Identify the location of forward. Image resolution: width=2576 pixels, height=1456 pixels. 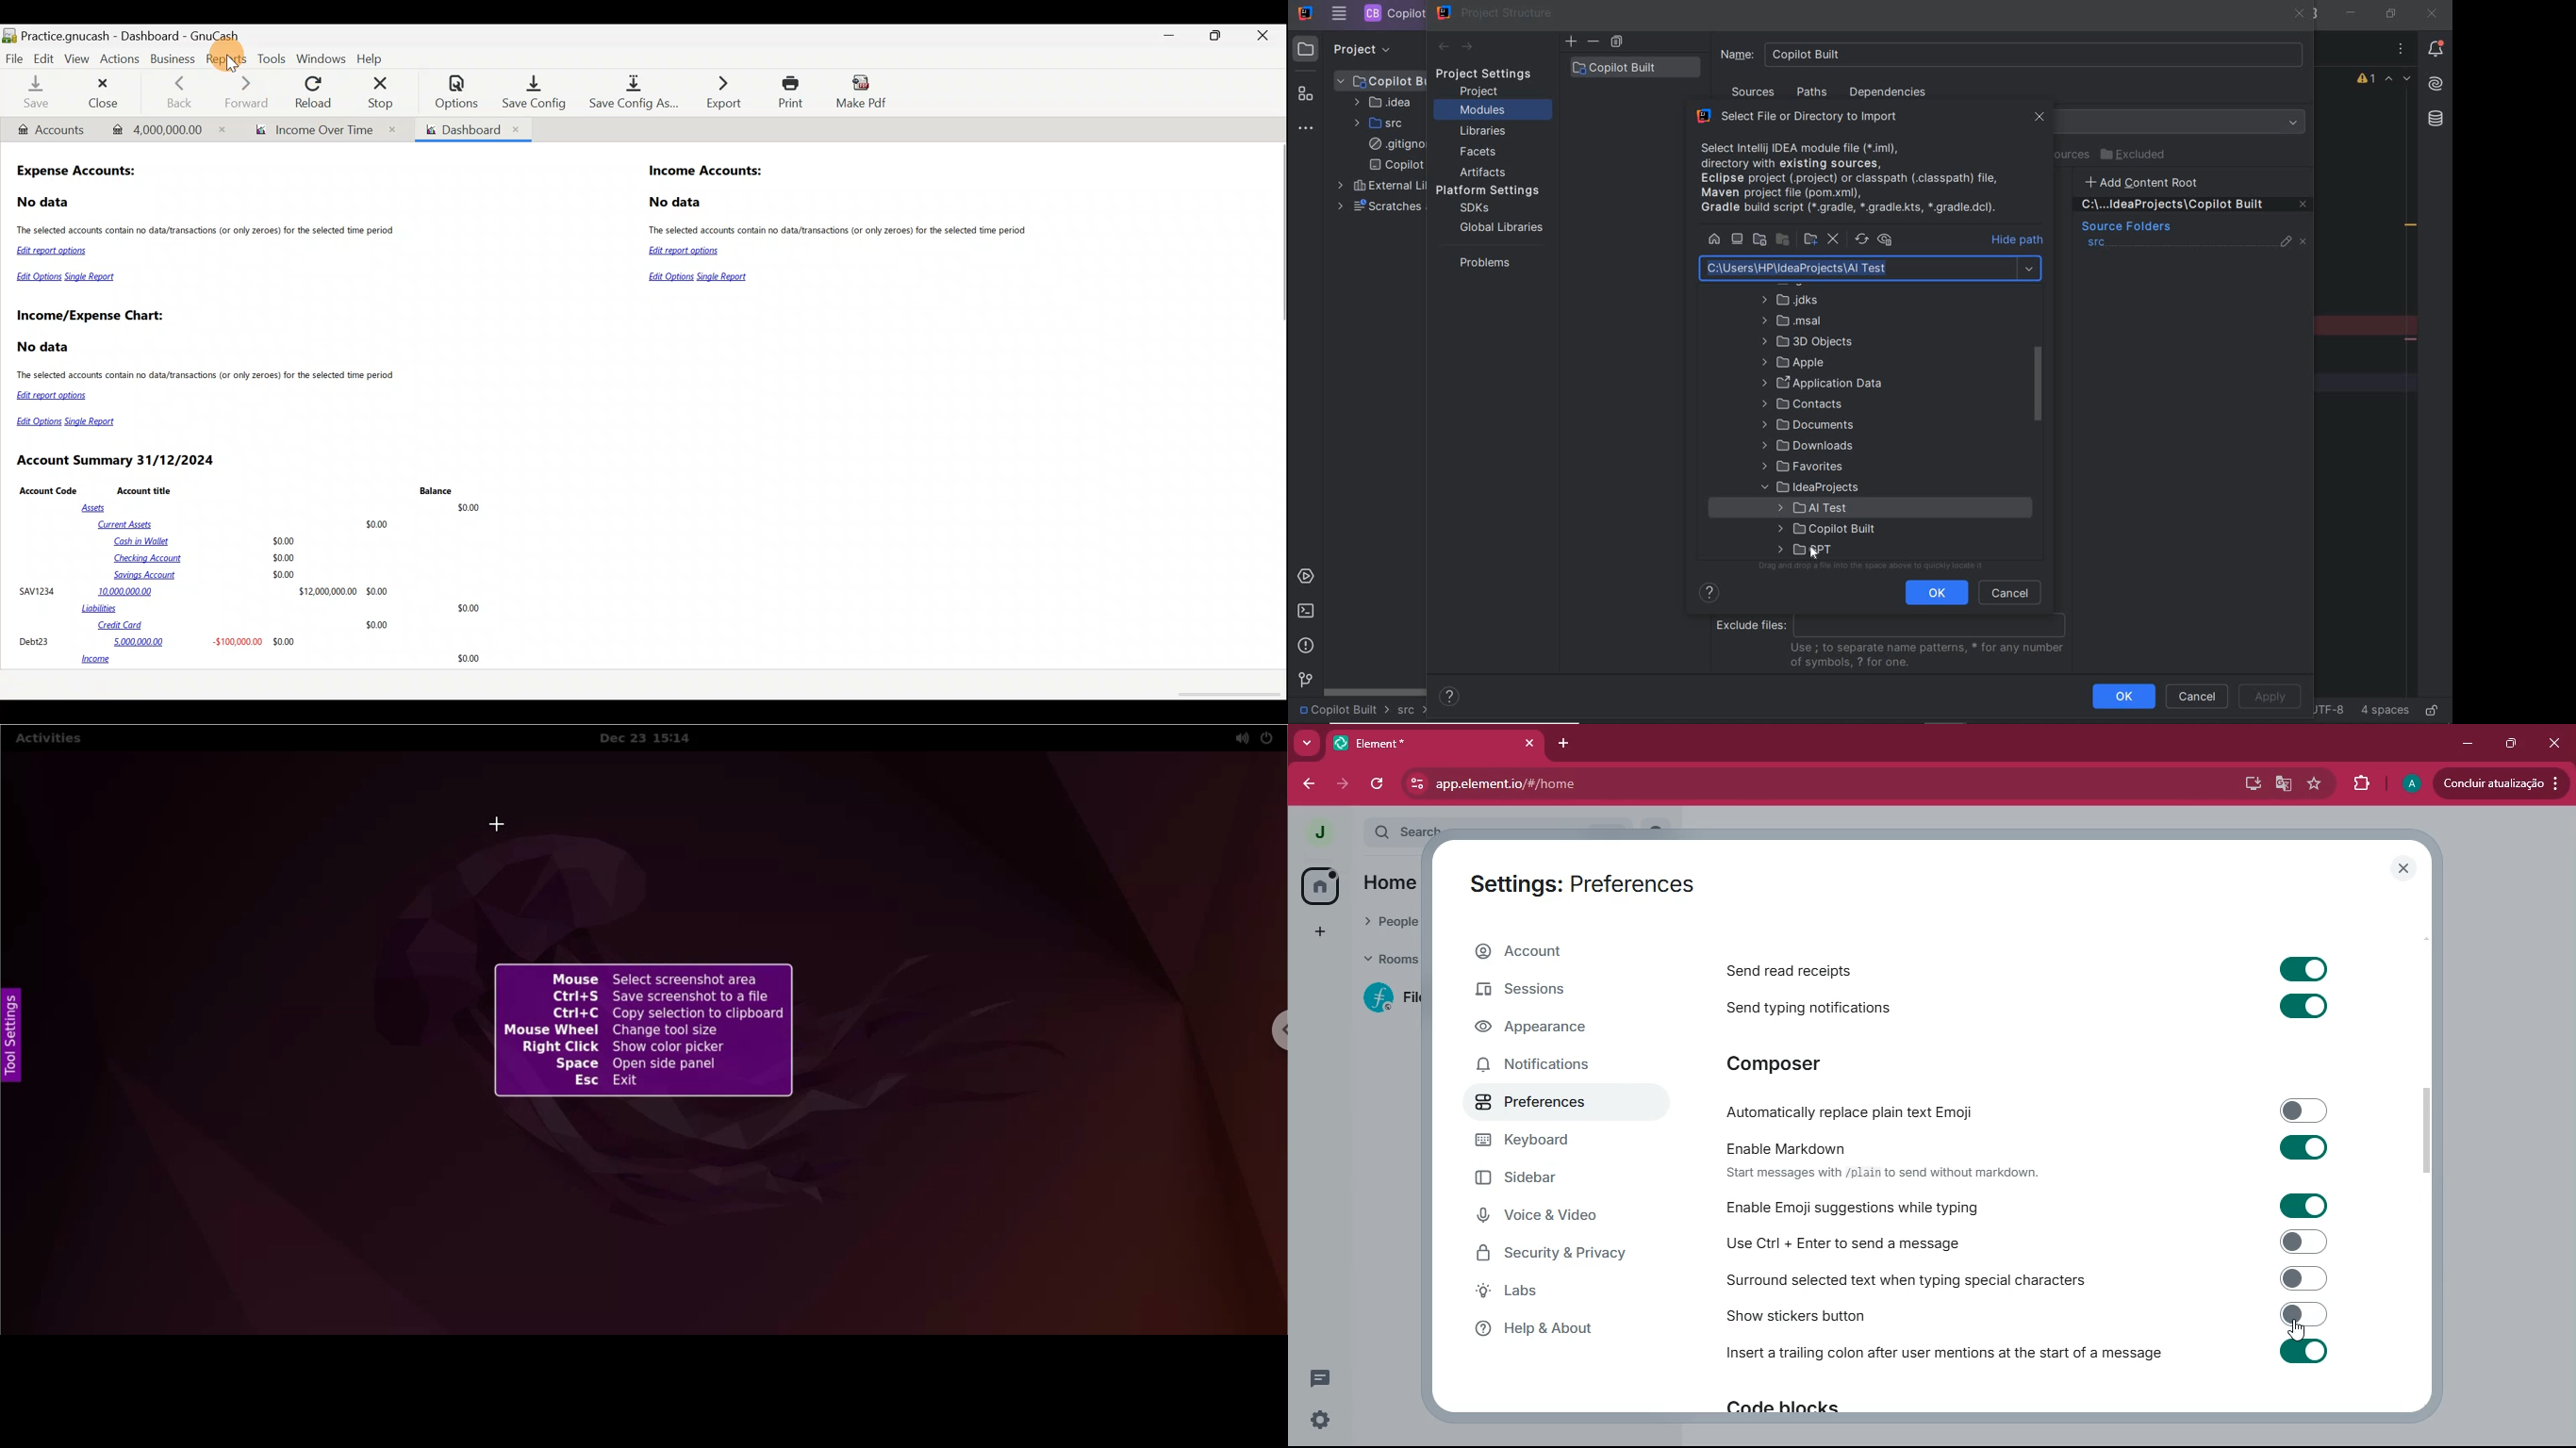
(1345, 786).